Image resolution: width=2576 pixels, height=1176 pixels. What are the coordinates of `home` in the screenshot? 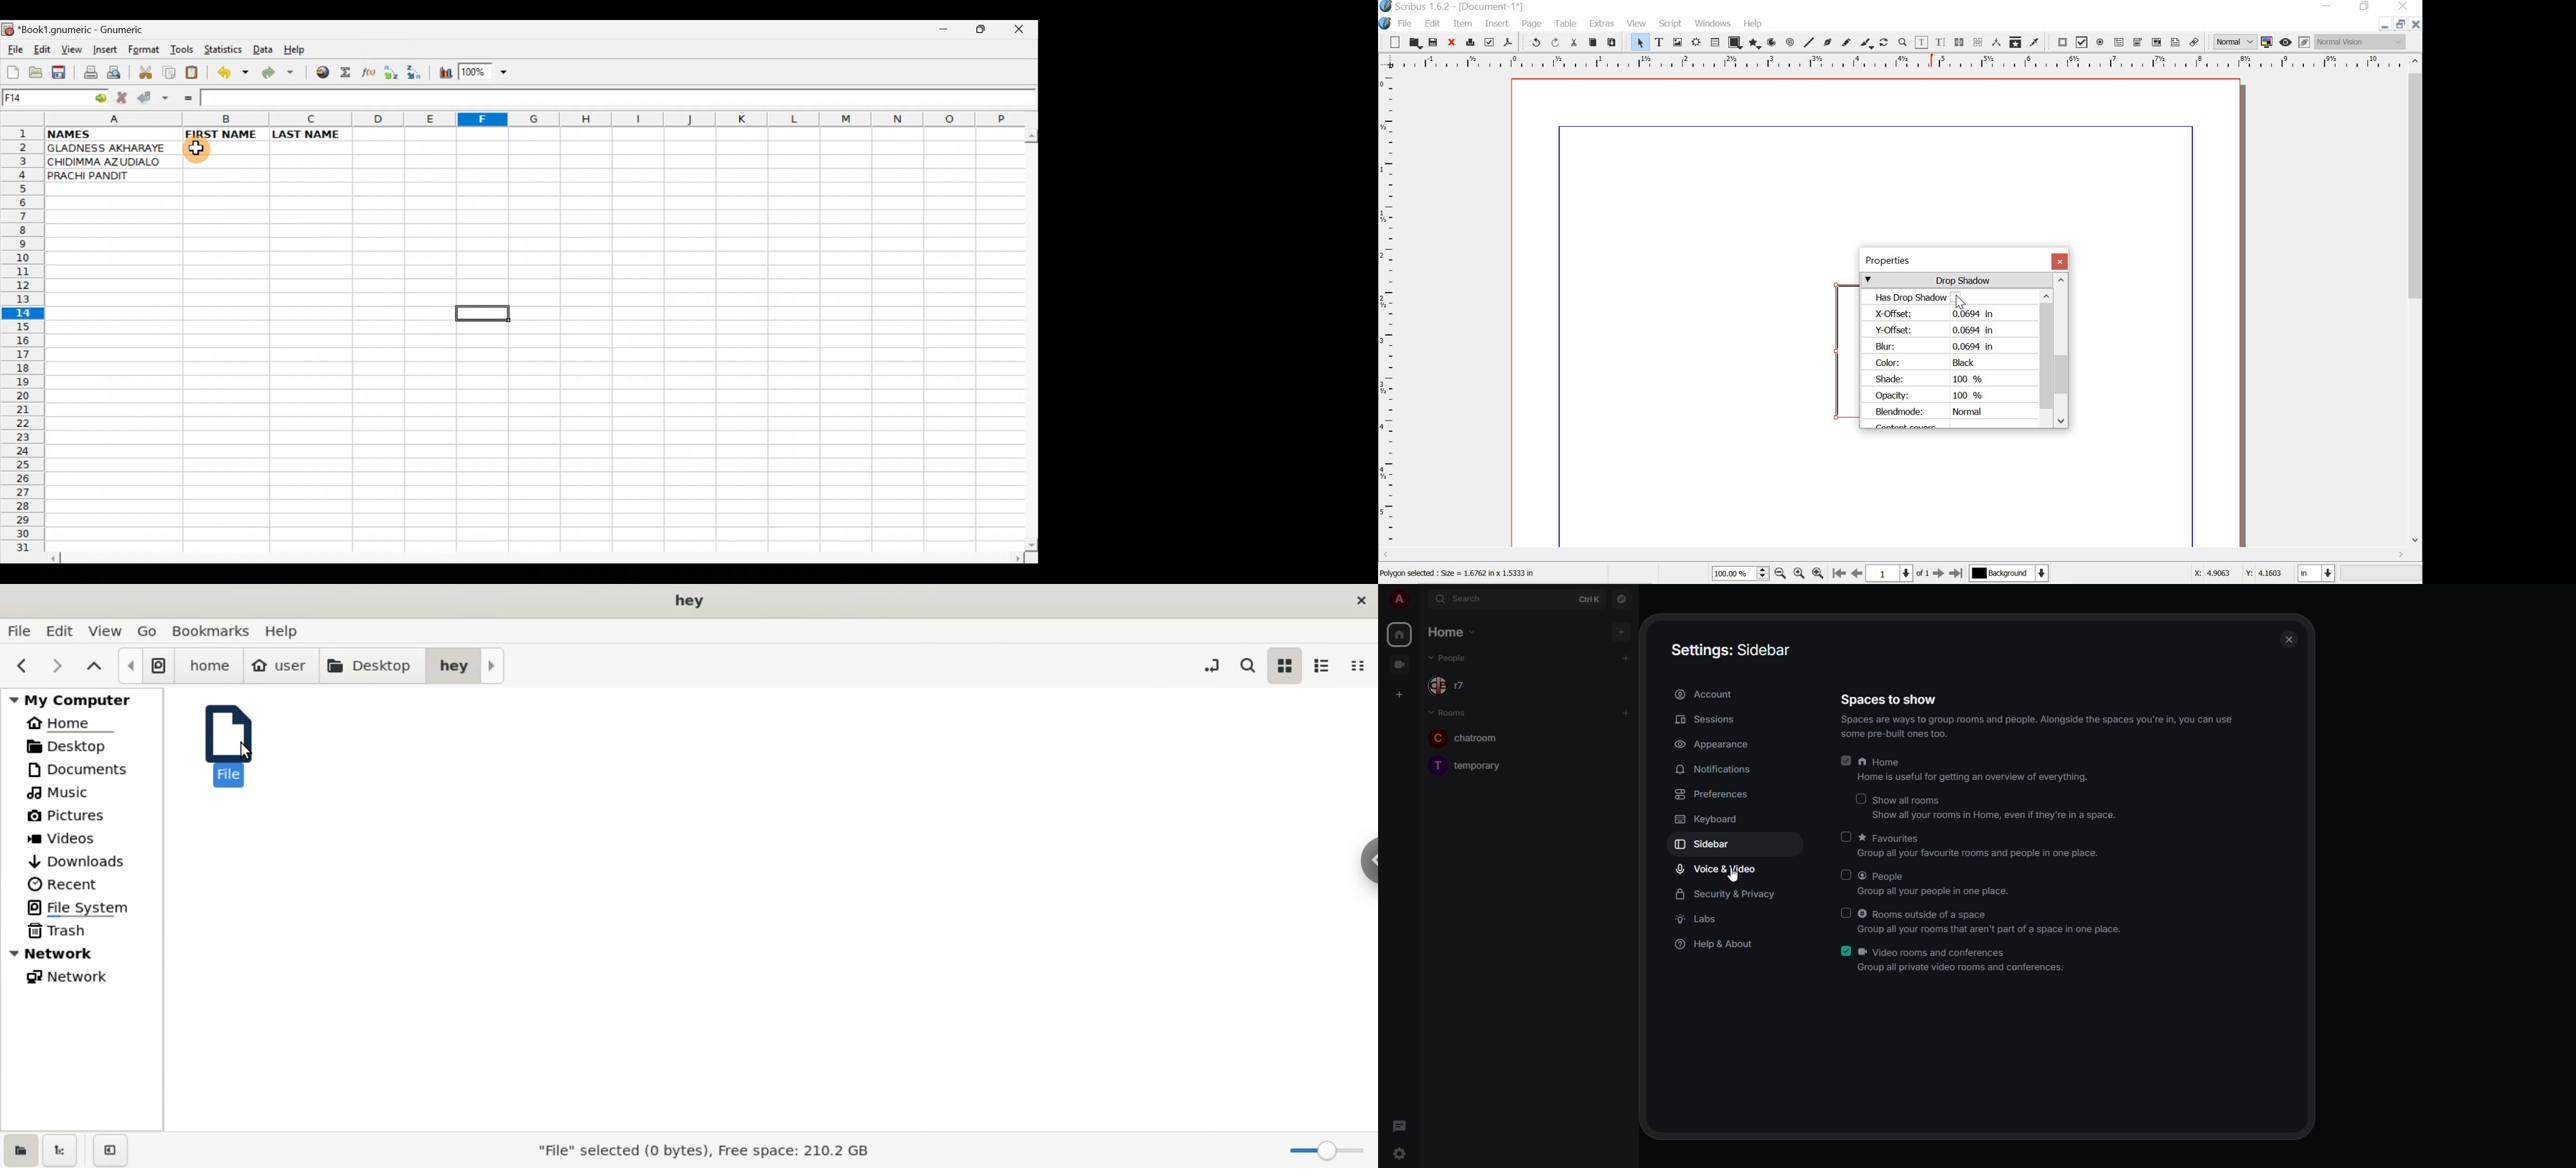 It's located at (1449, 631).